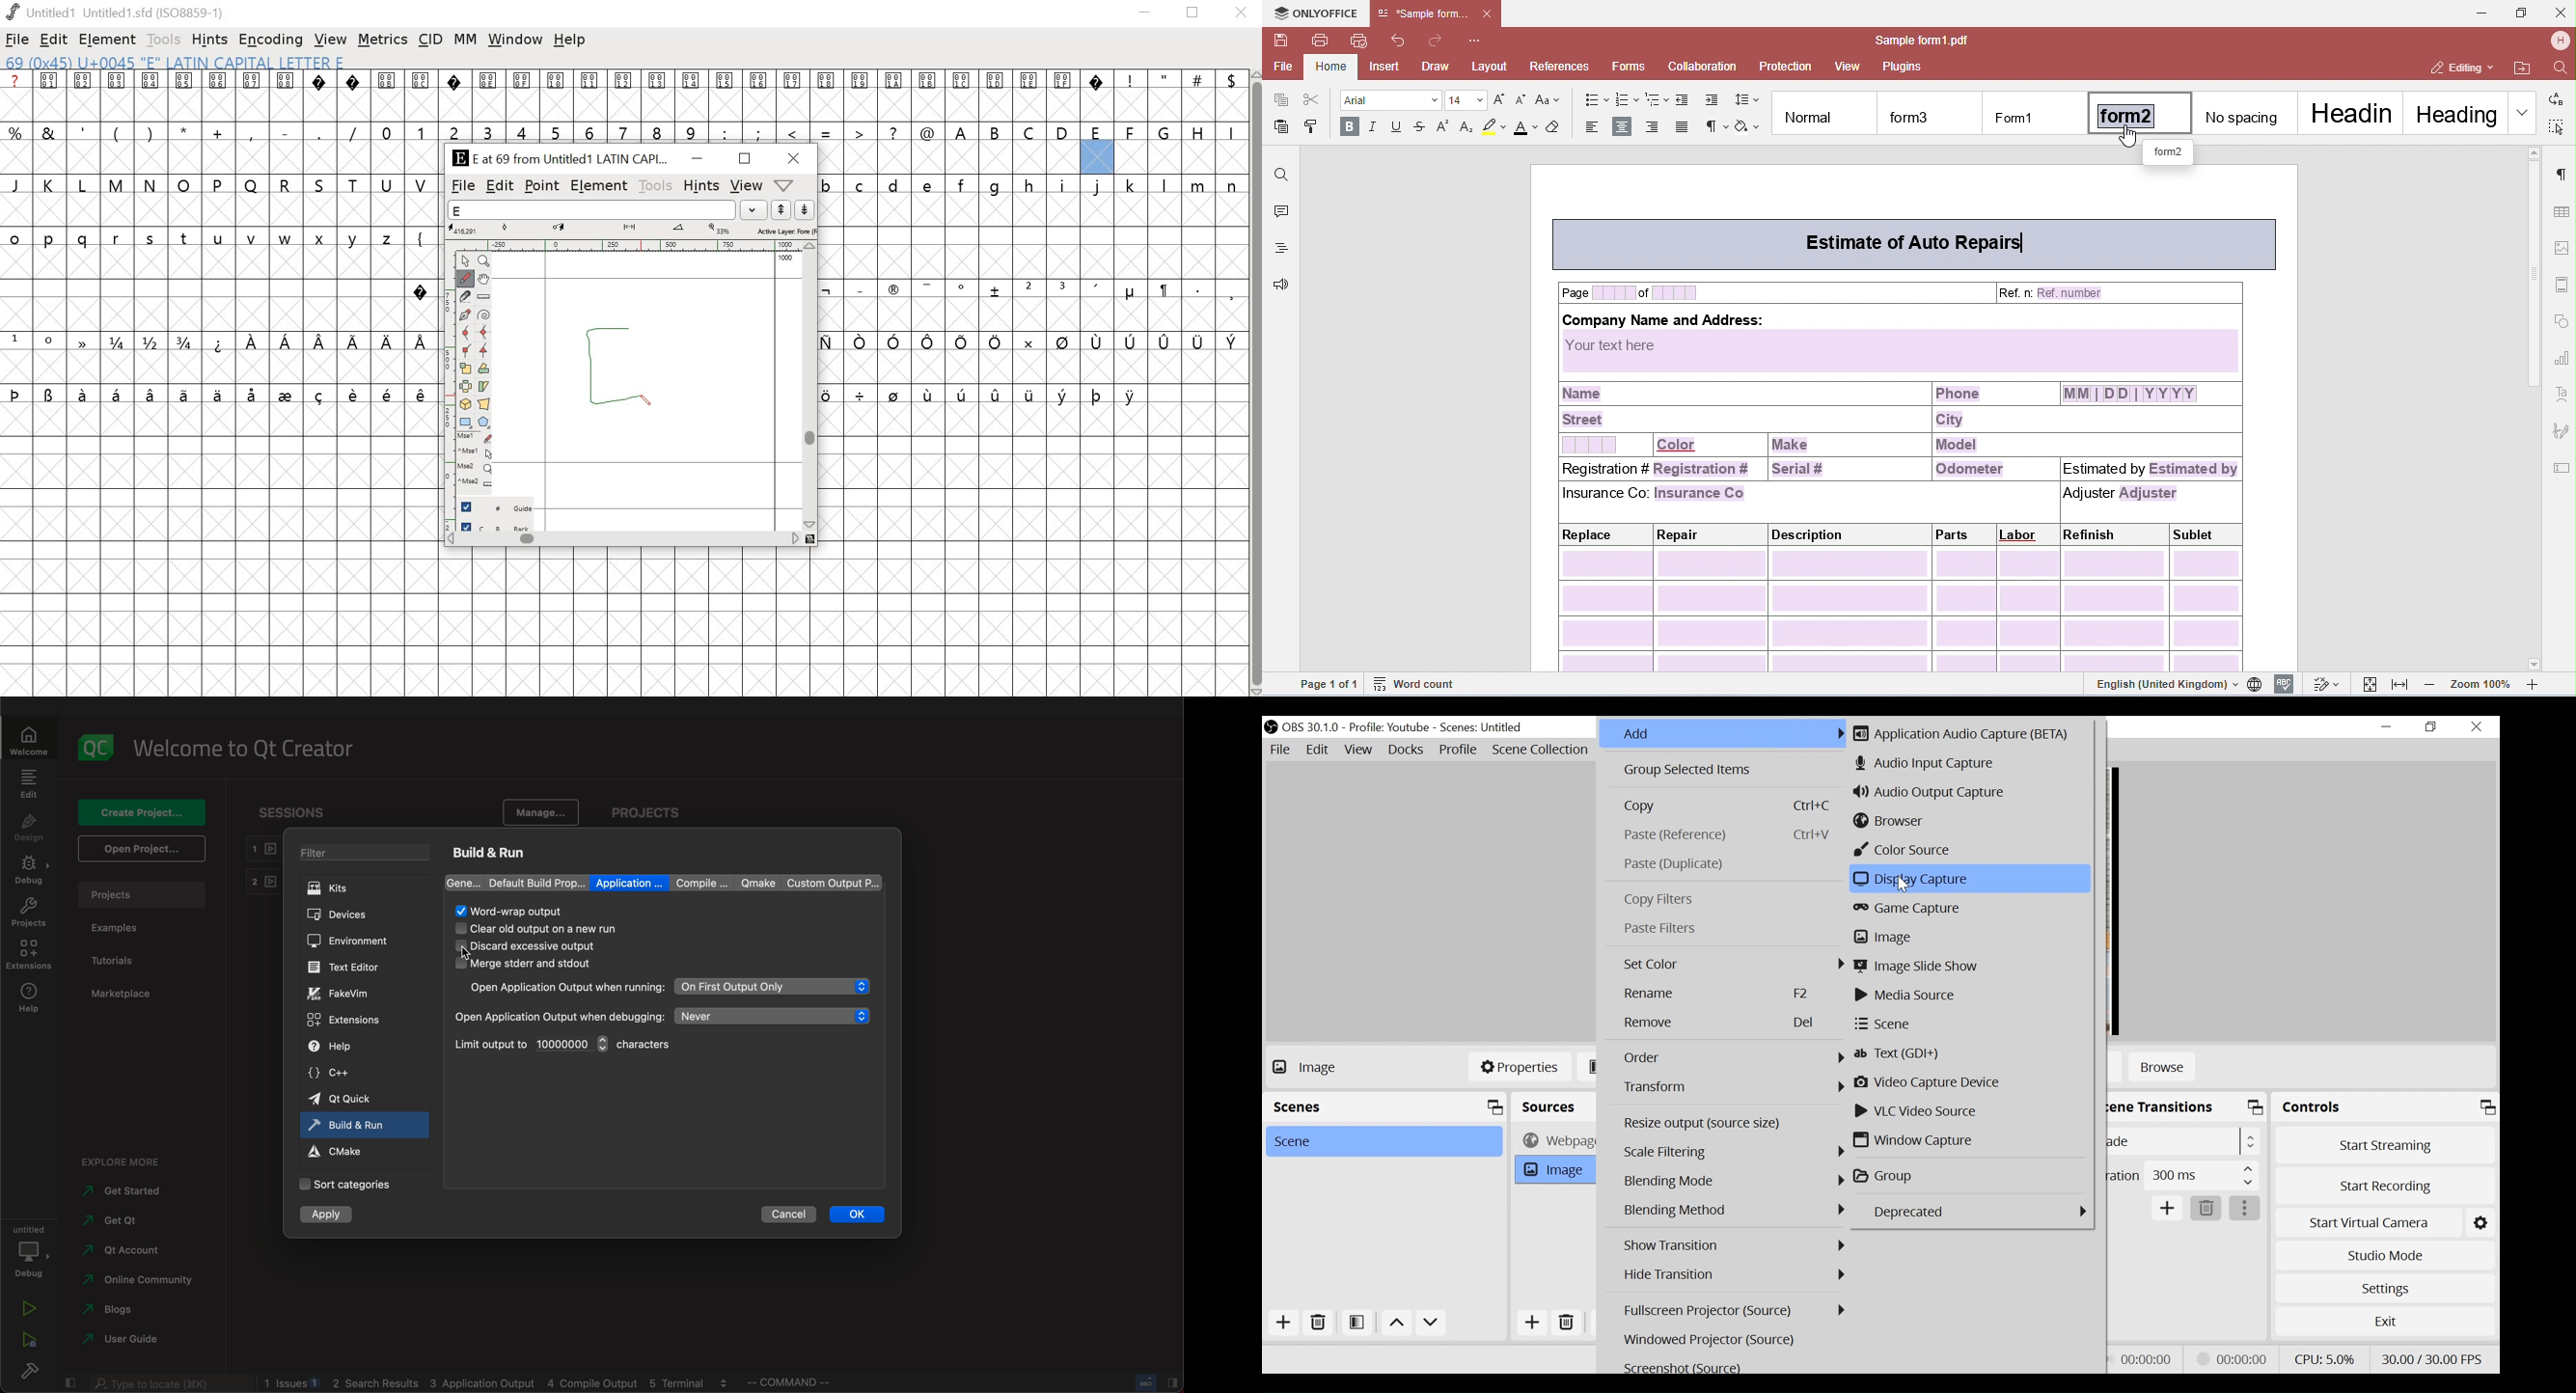  I want to click on Delete, so click(1317, 1323).